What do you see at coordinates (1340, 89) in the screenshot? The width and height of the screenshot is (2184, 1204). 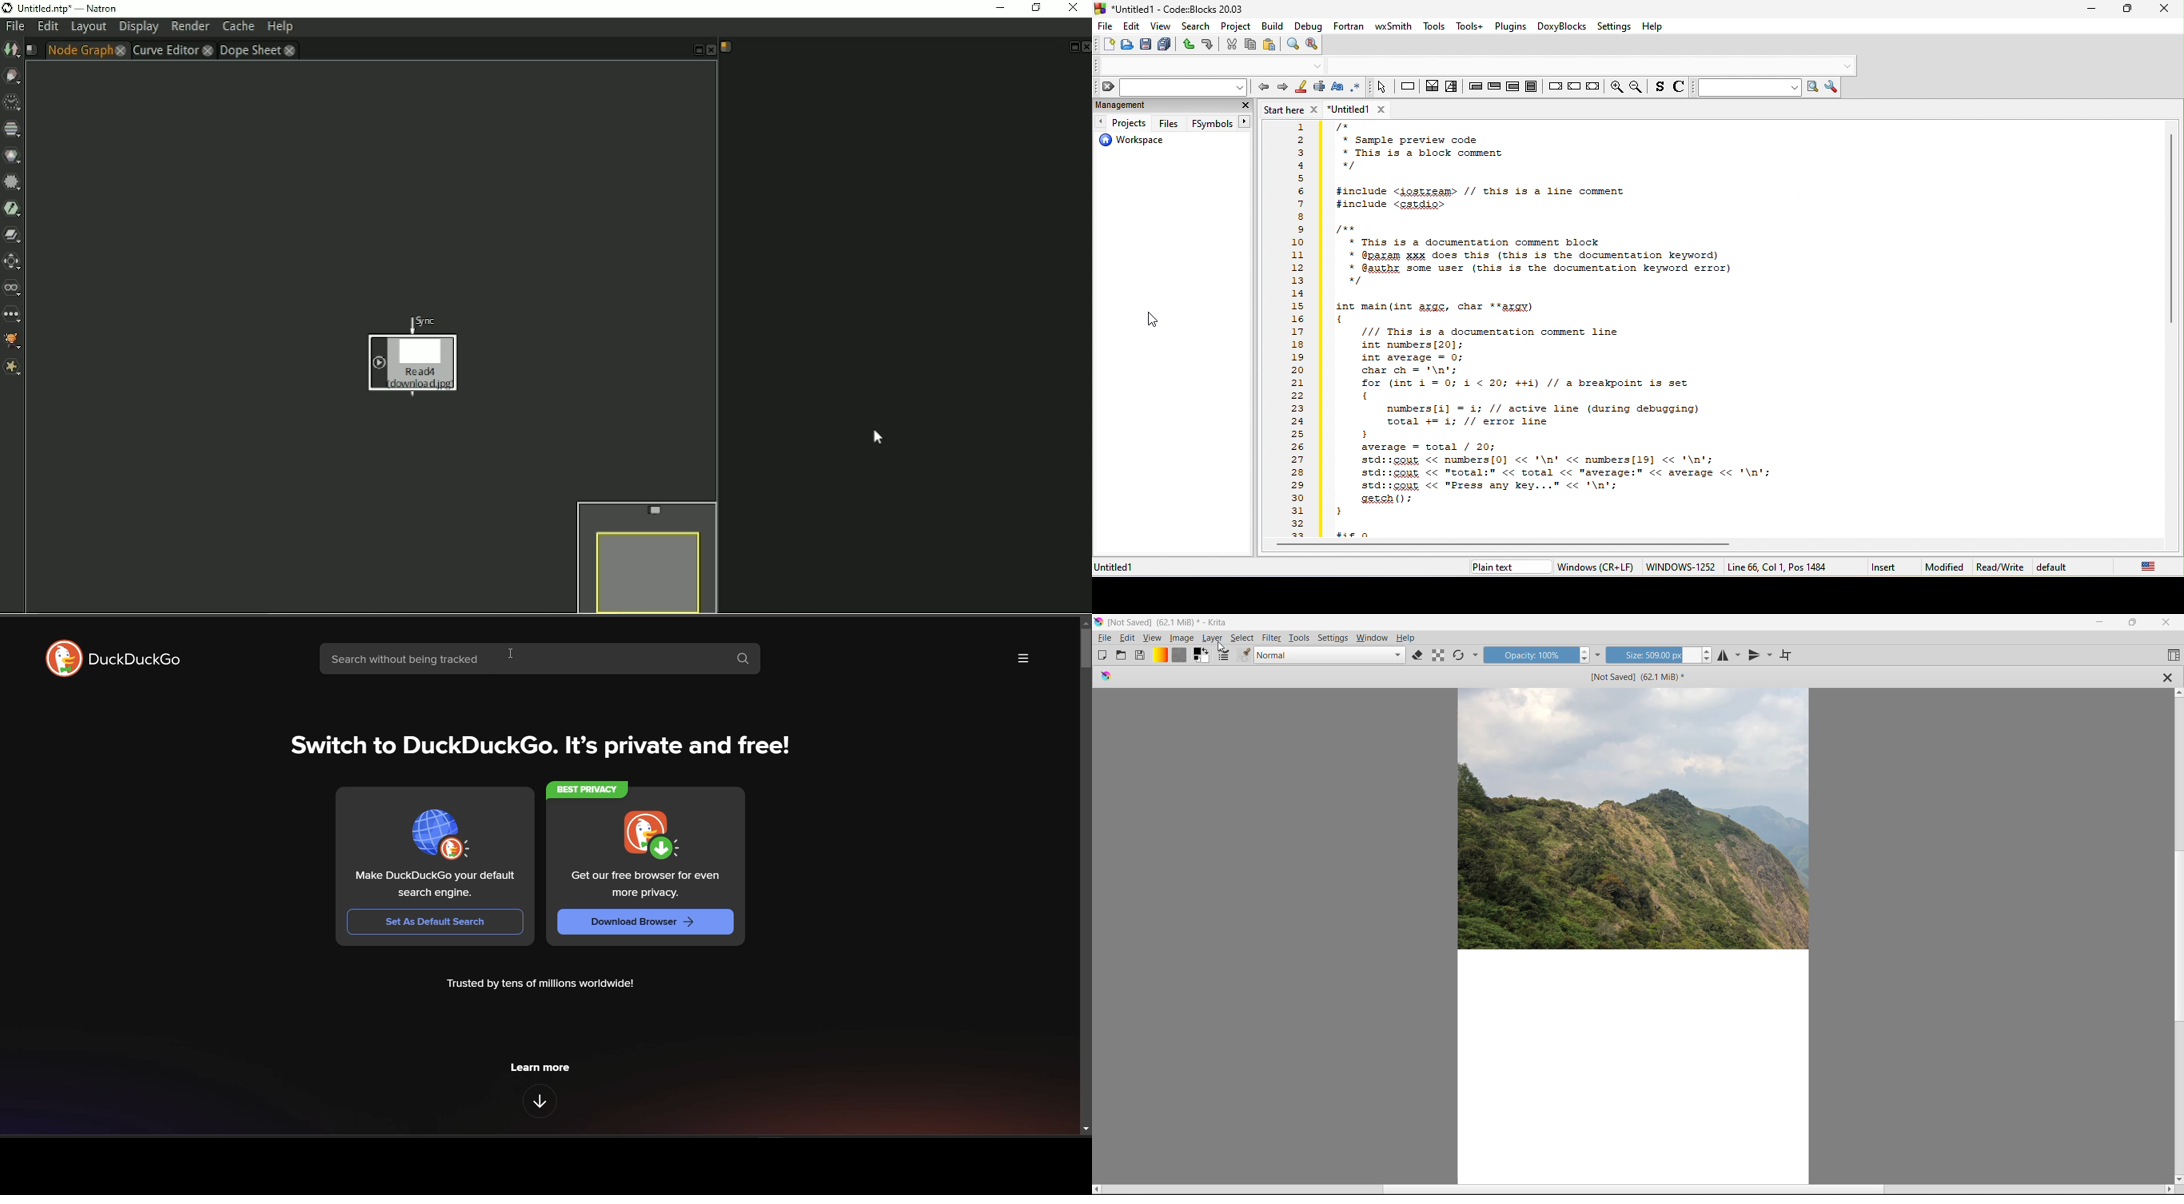 I see `match case` at bounding box center [1340, 89].